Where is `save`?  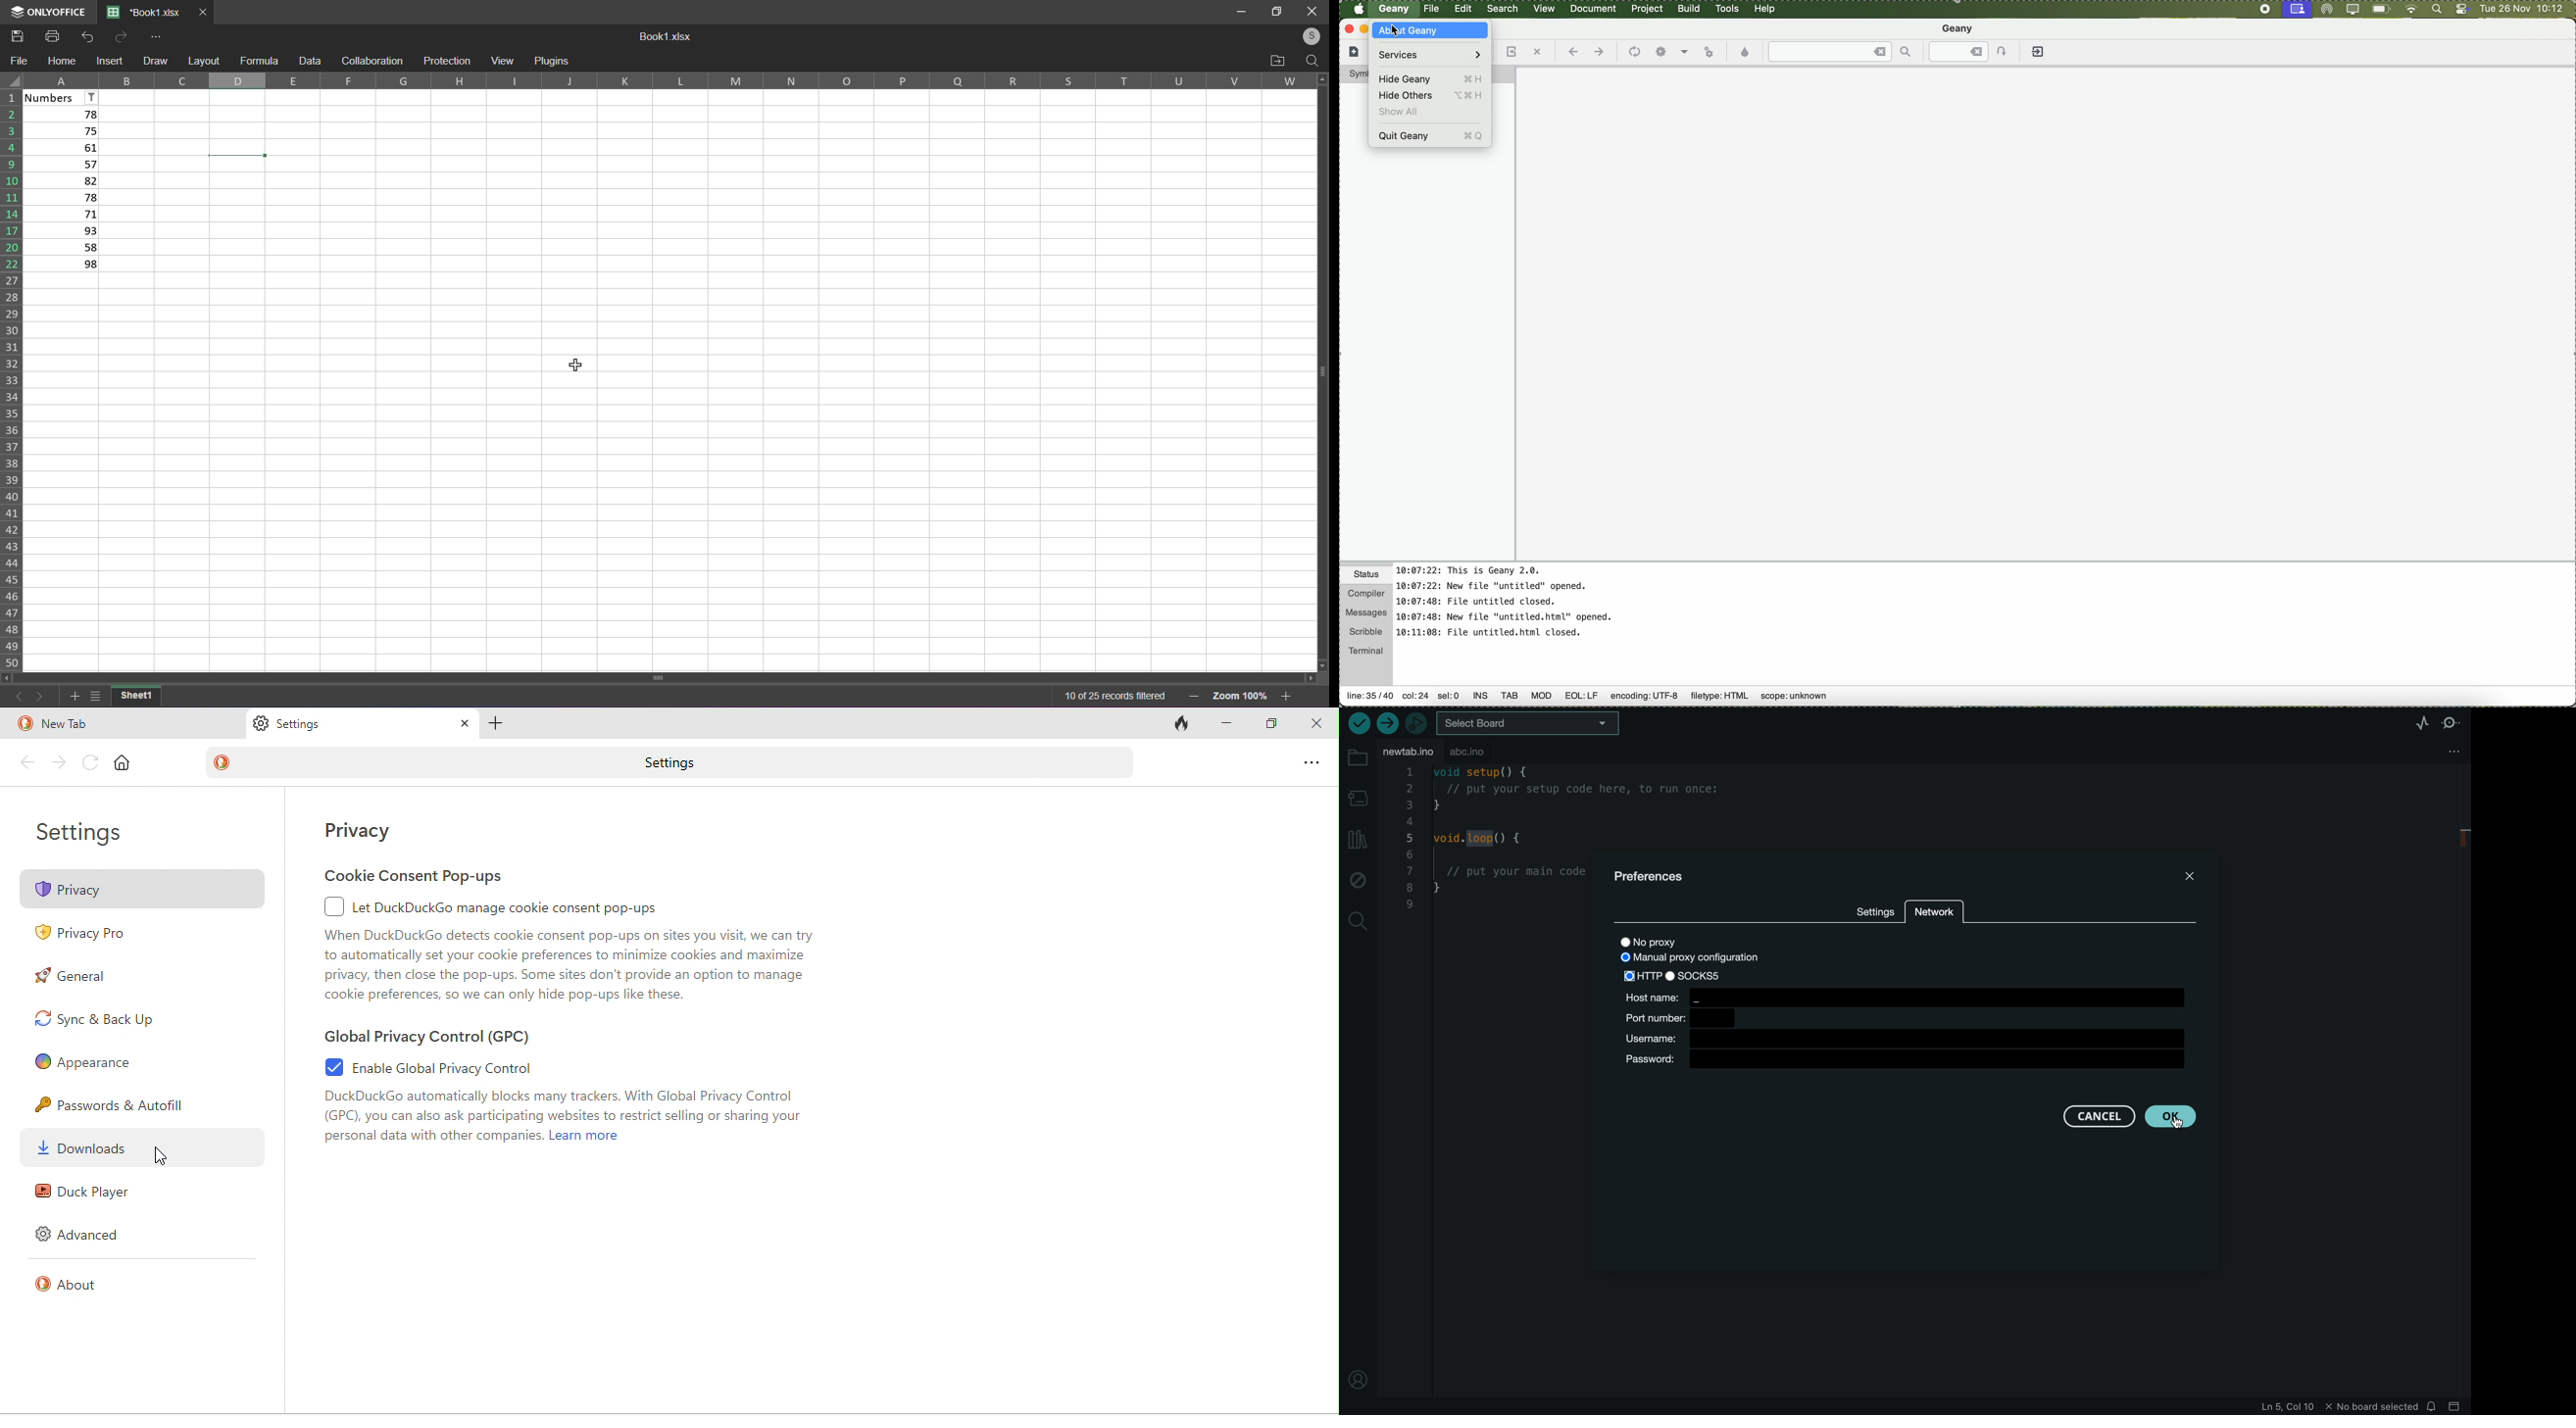
save is located at coordinates (17, 35).